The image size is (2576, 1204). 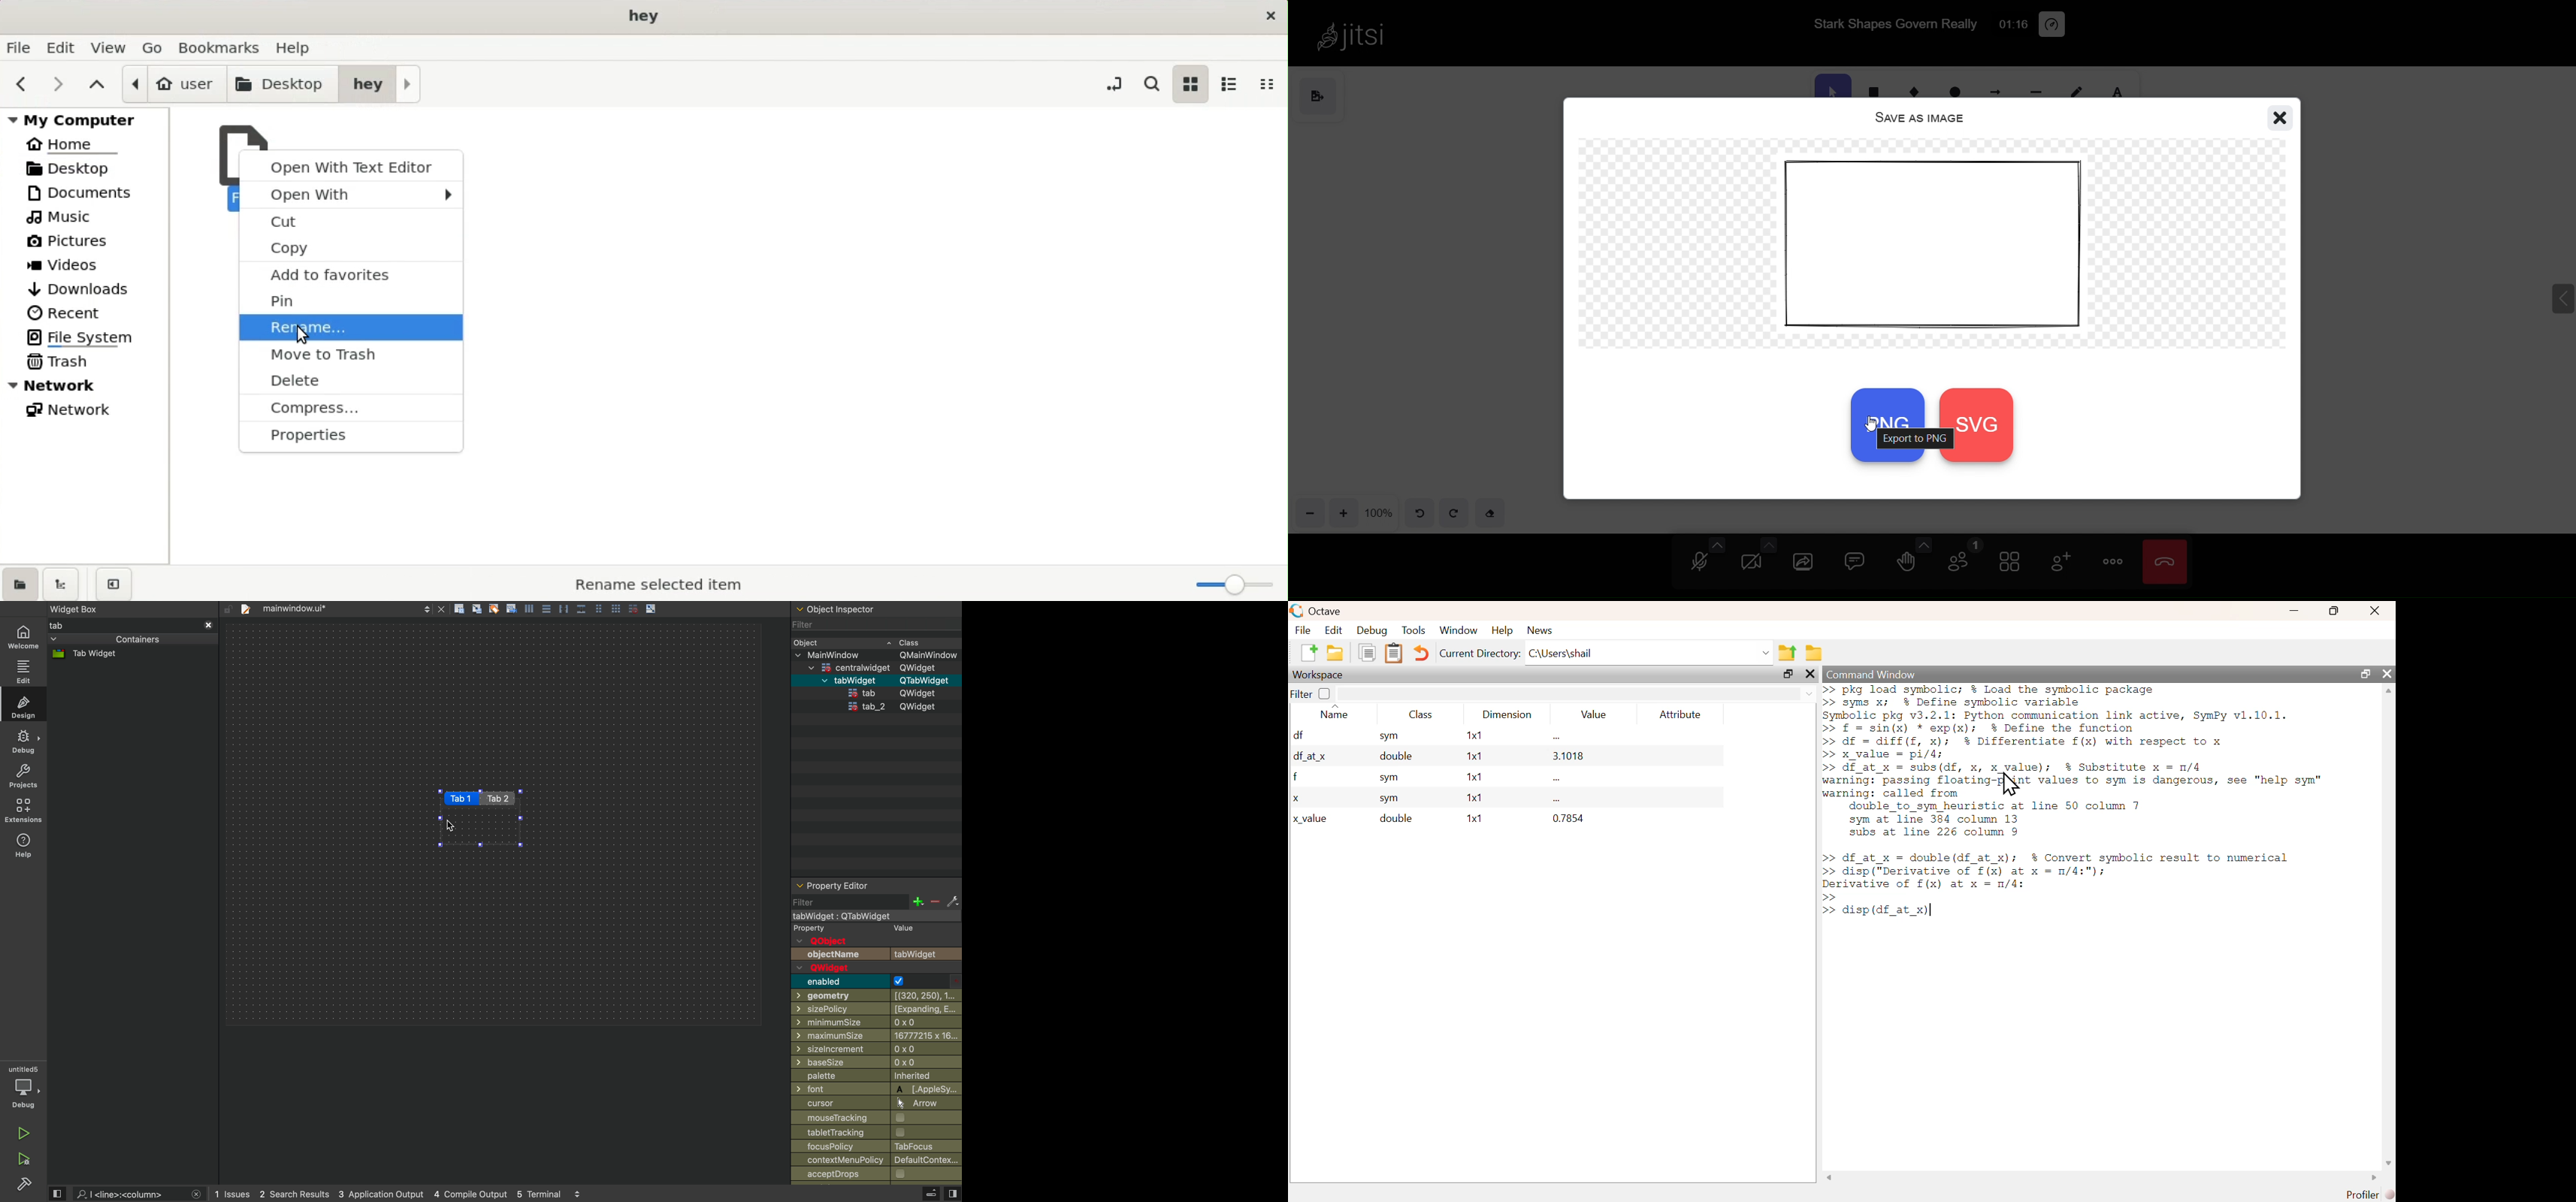 What do you see at coordinates (426, 609) in the screenshot?
I see `next/back` at bounding box center [426, 609].